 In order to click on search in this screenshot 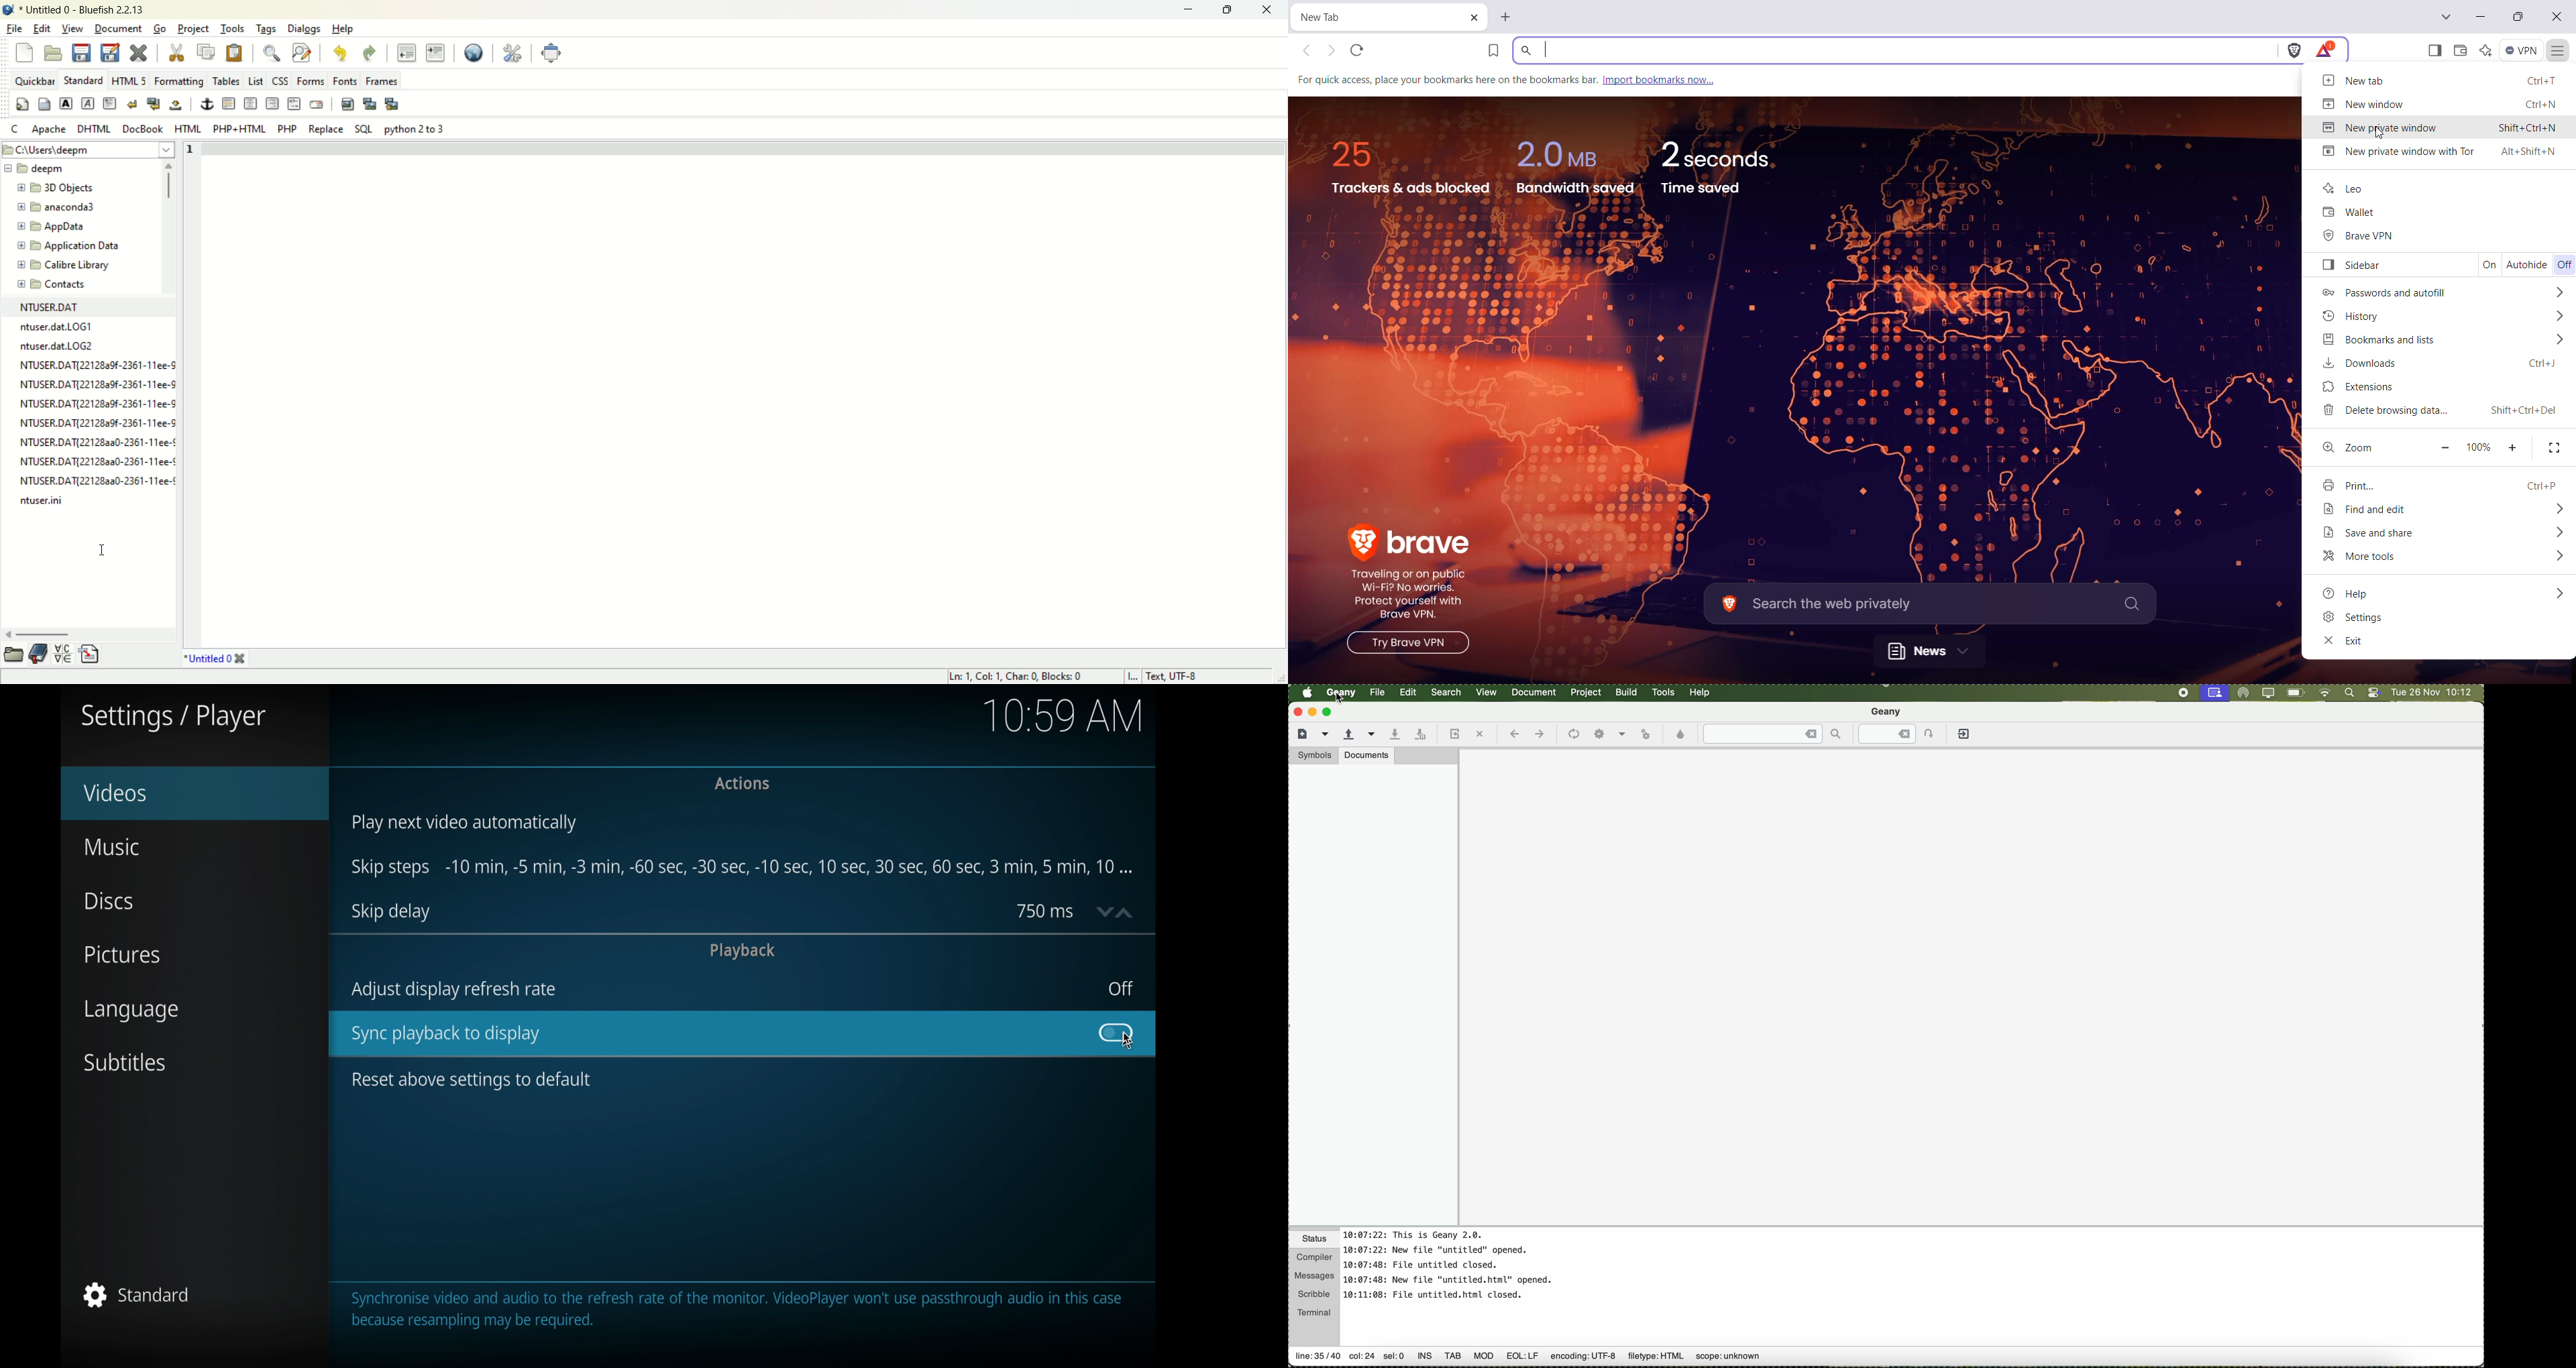, I will do `click(1449, 693)`.